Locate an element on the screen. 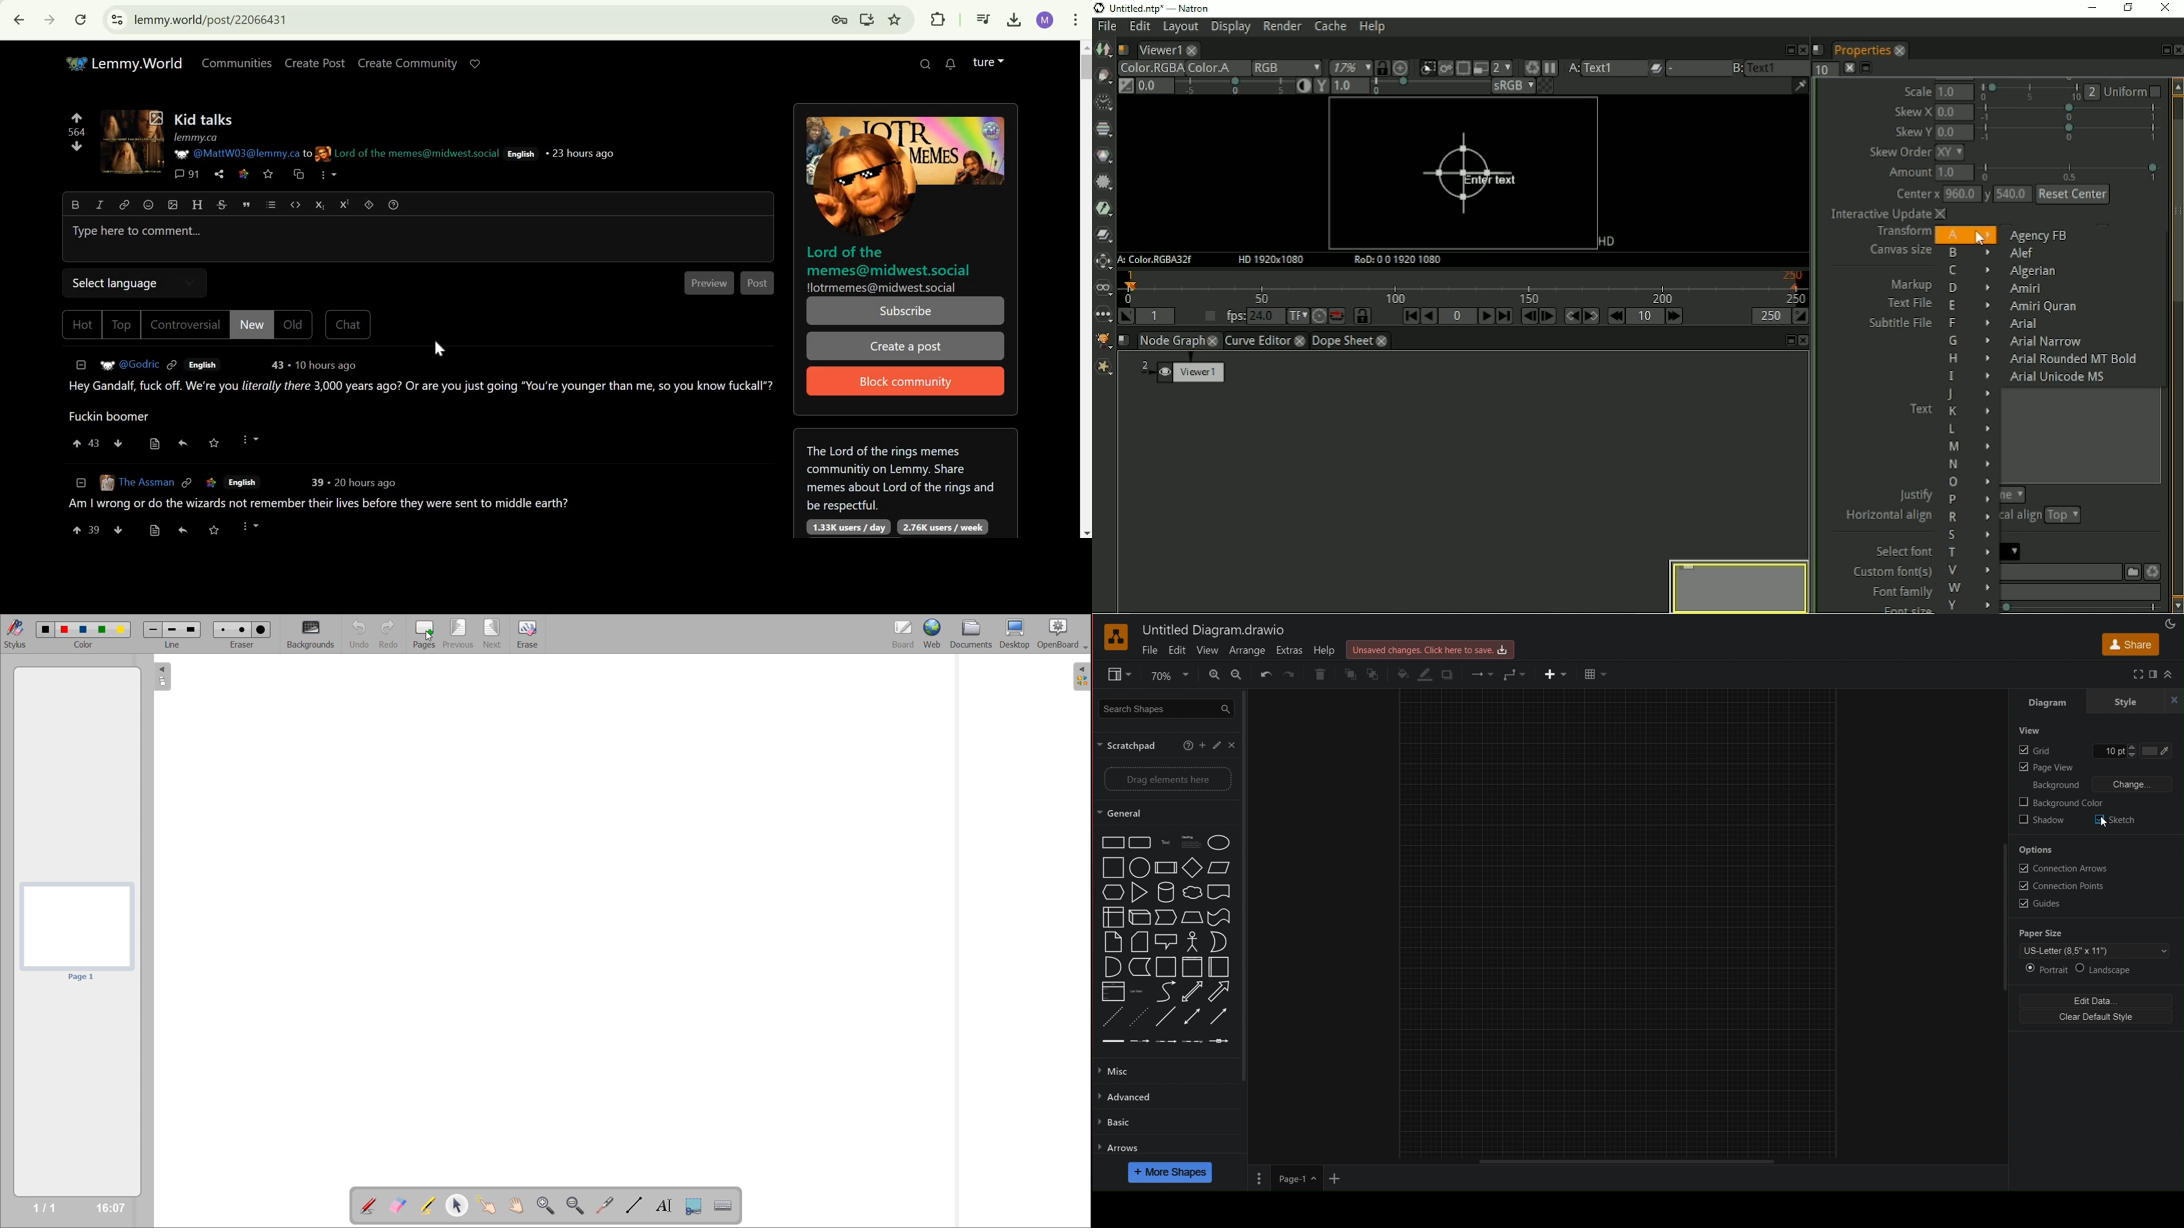 This screenshot has height=1232, width=2184. hexagon is located at coordinates (1113, 893).